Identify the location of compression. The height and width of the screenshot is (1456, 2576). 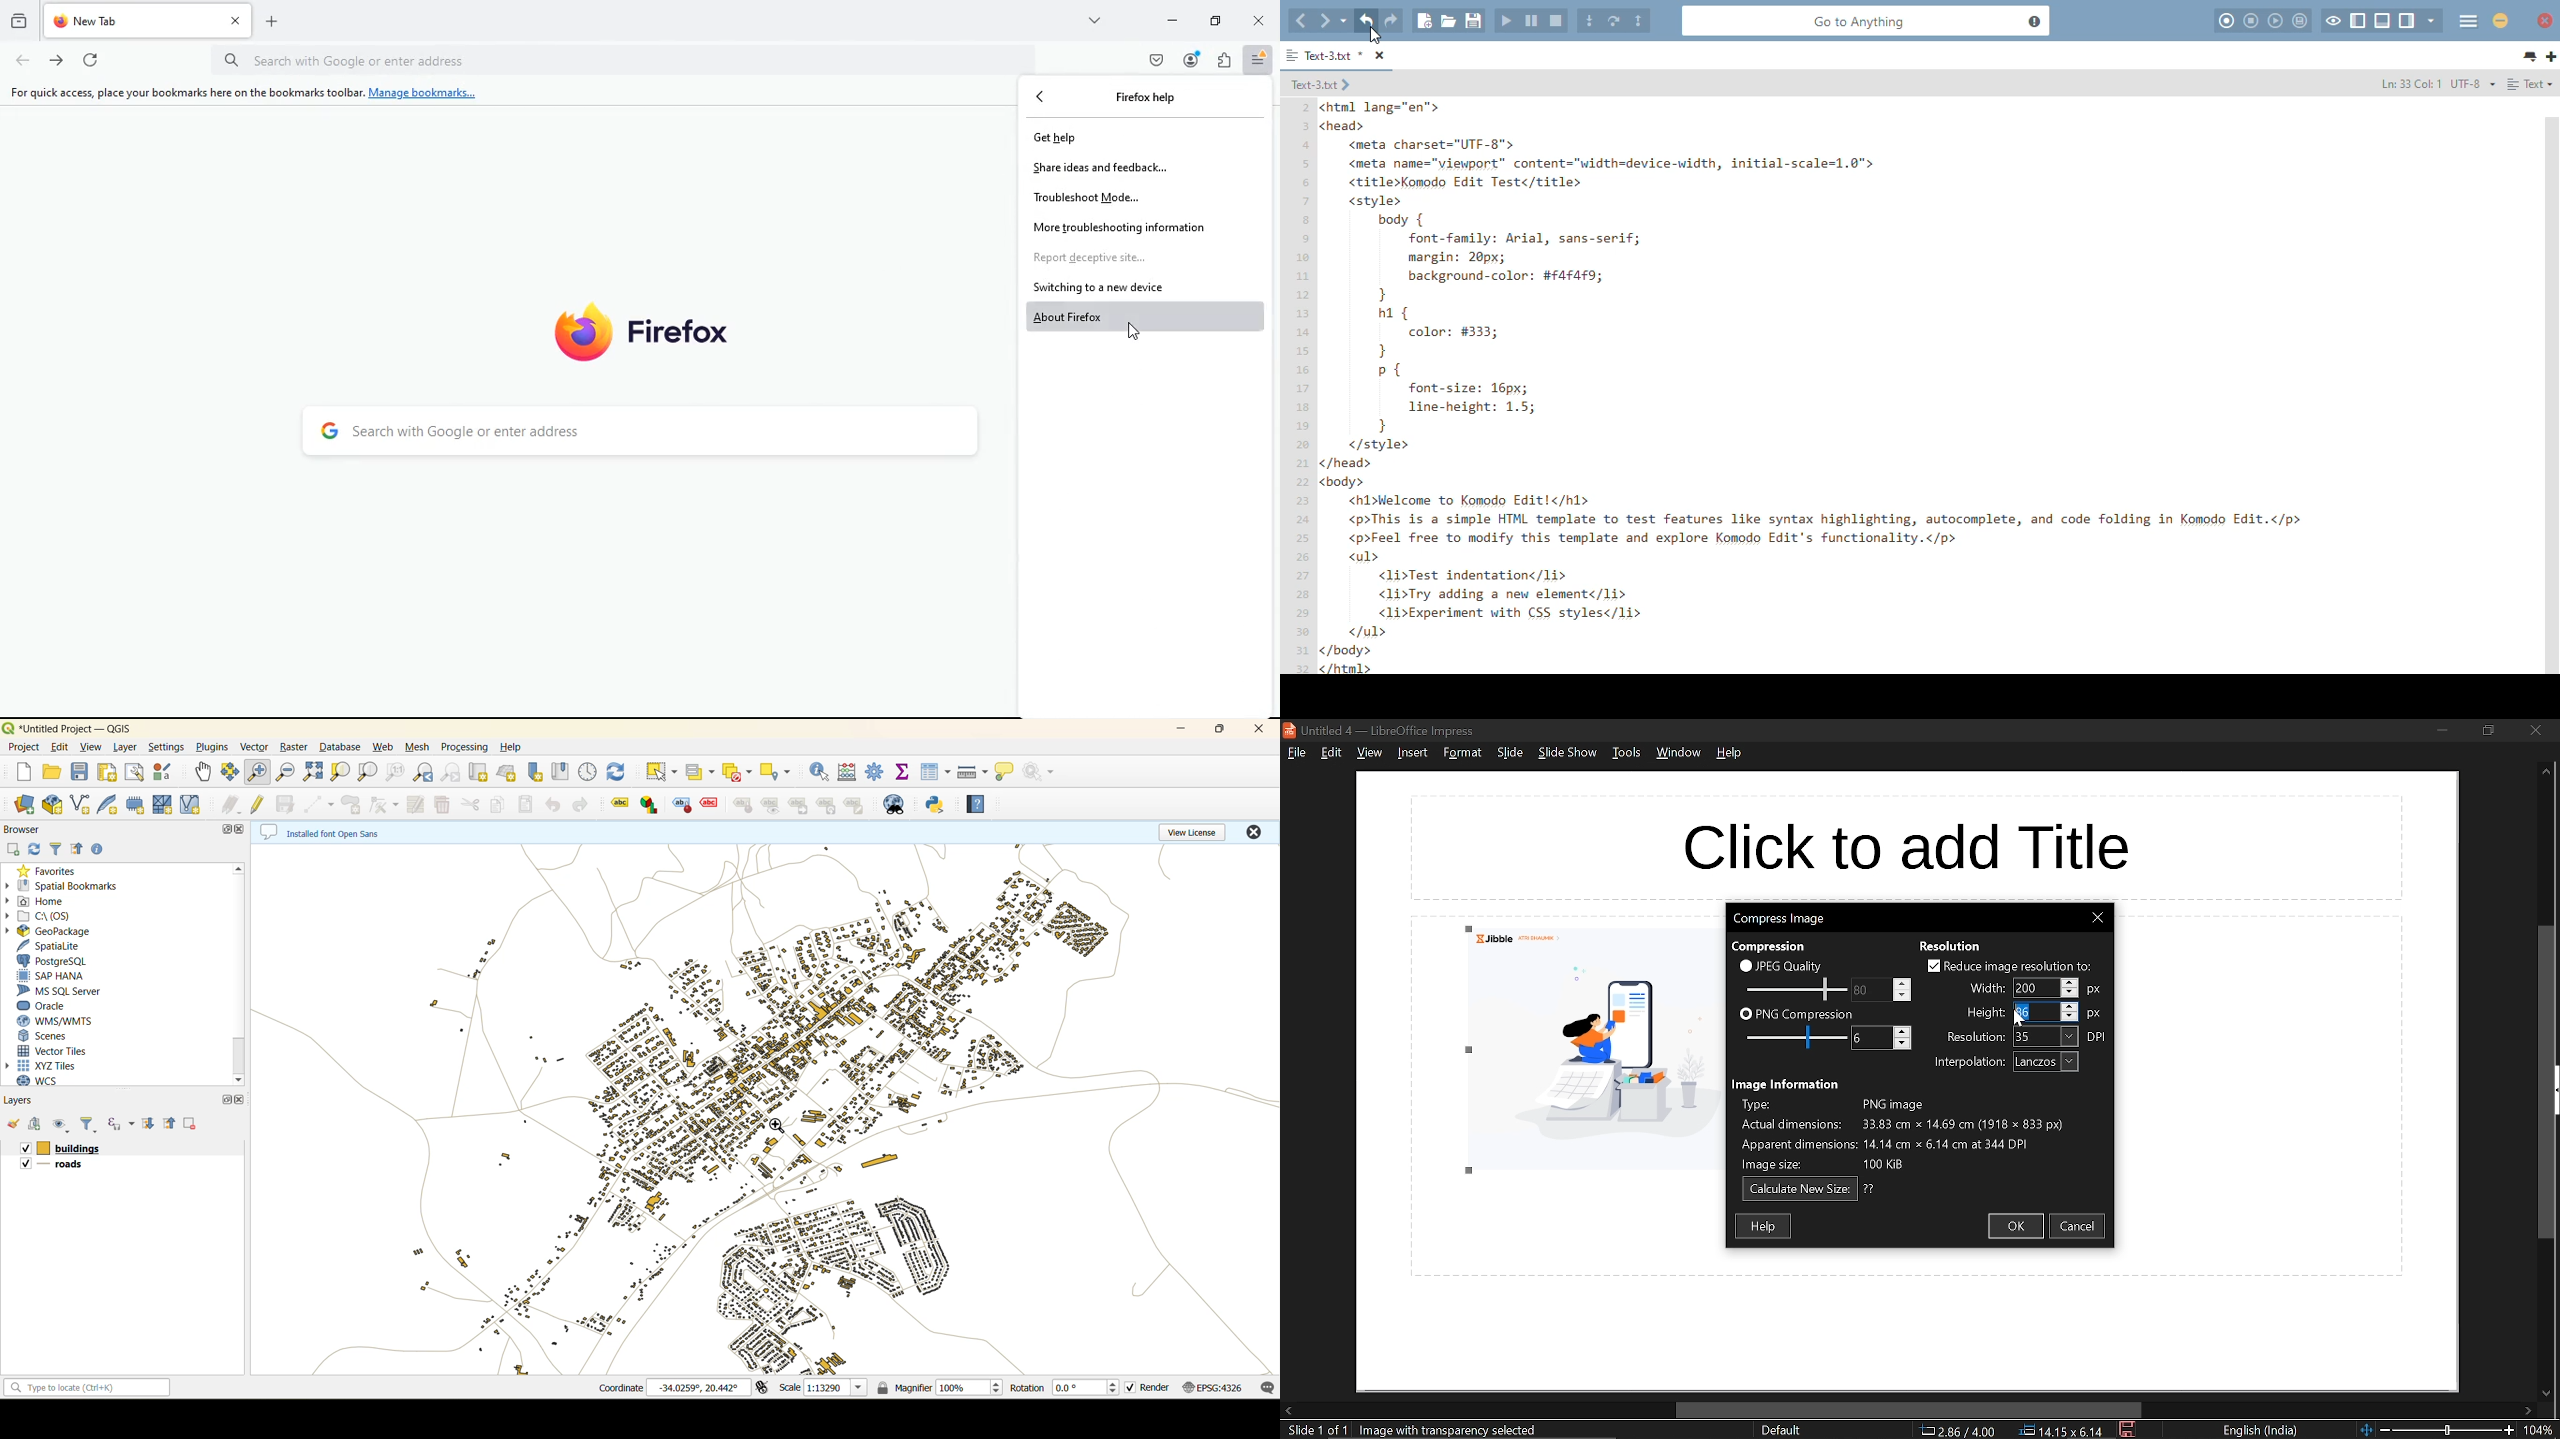
(1767, 947).